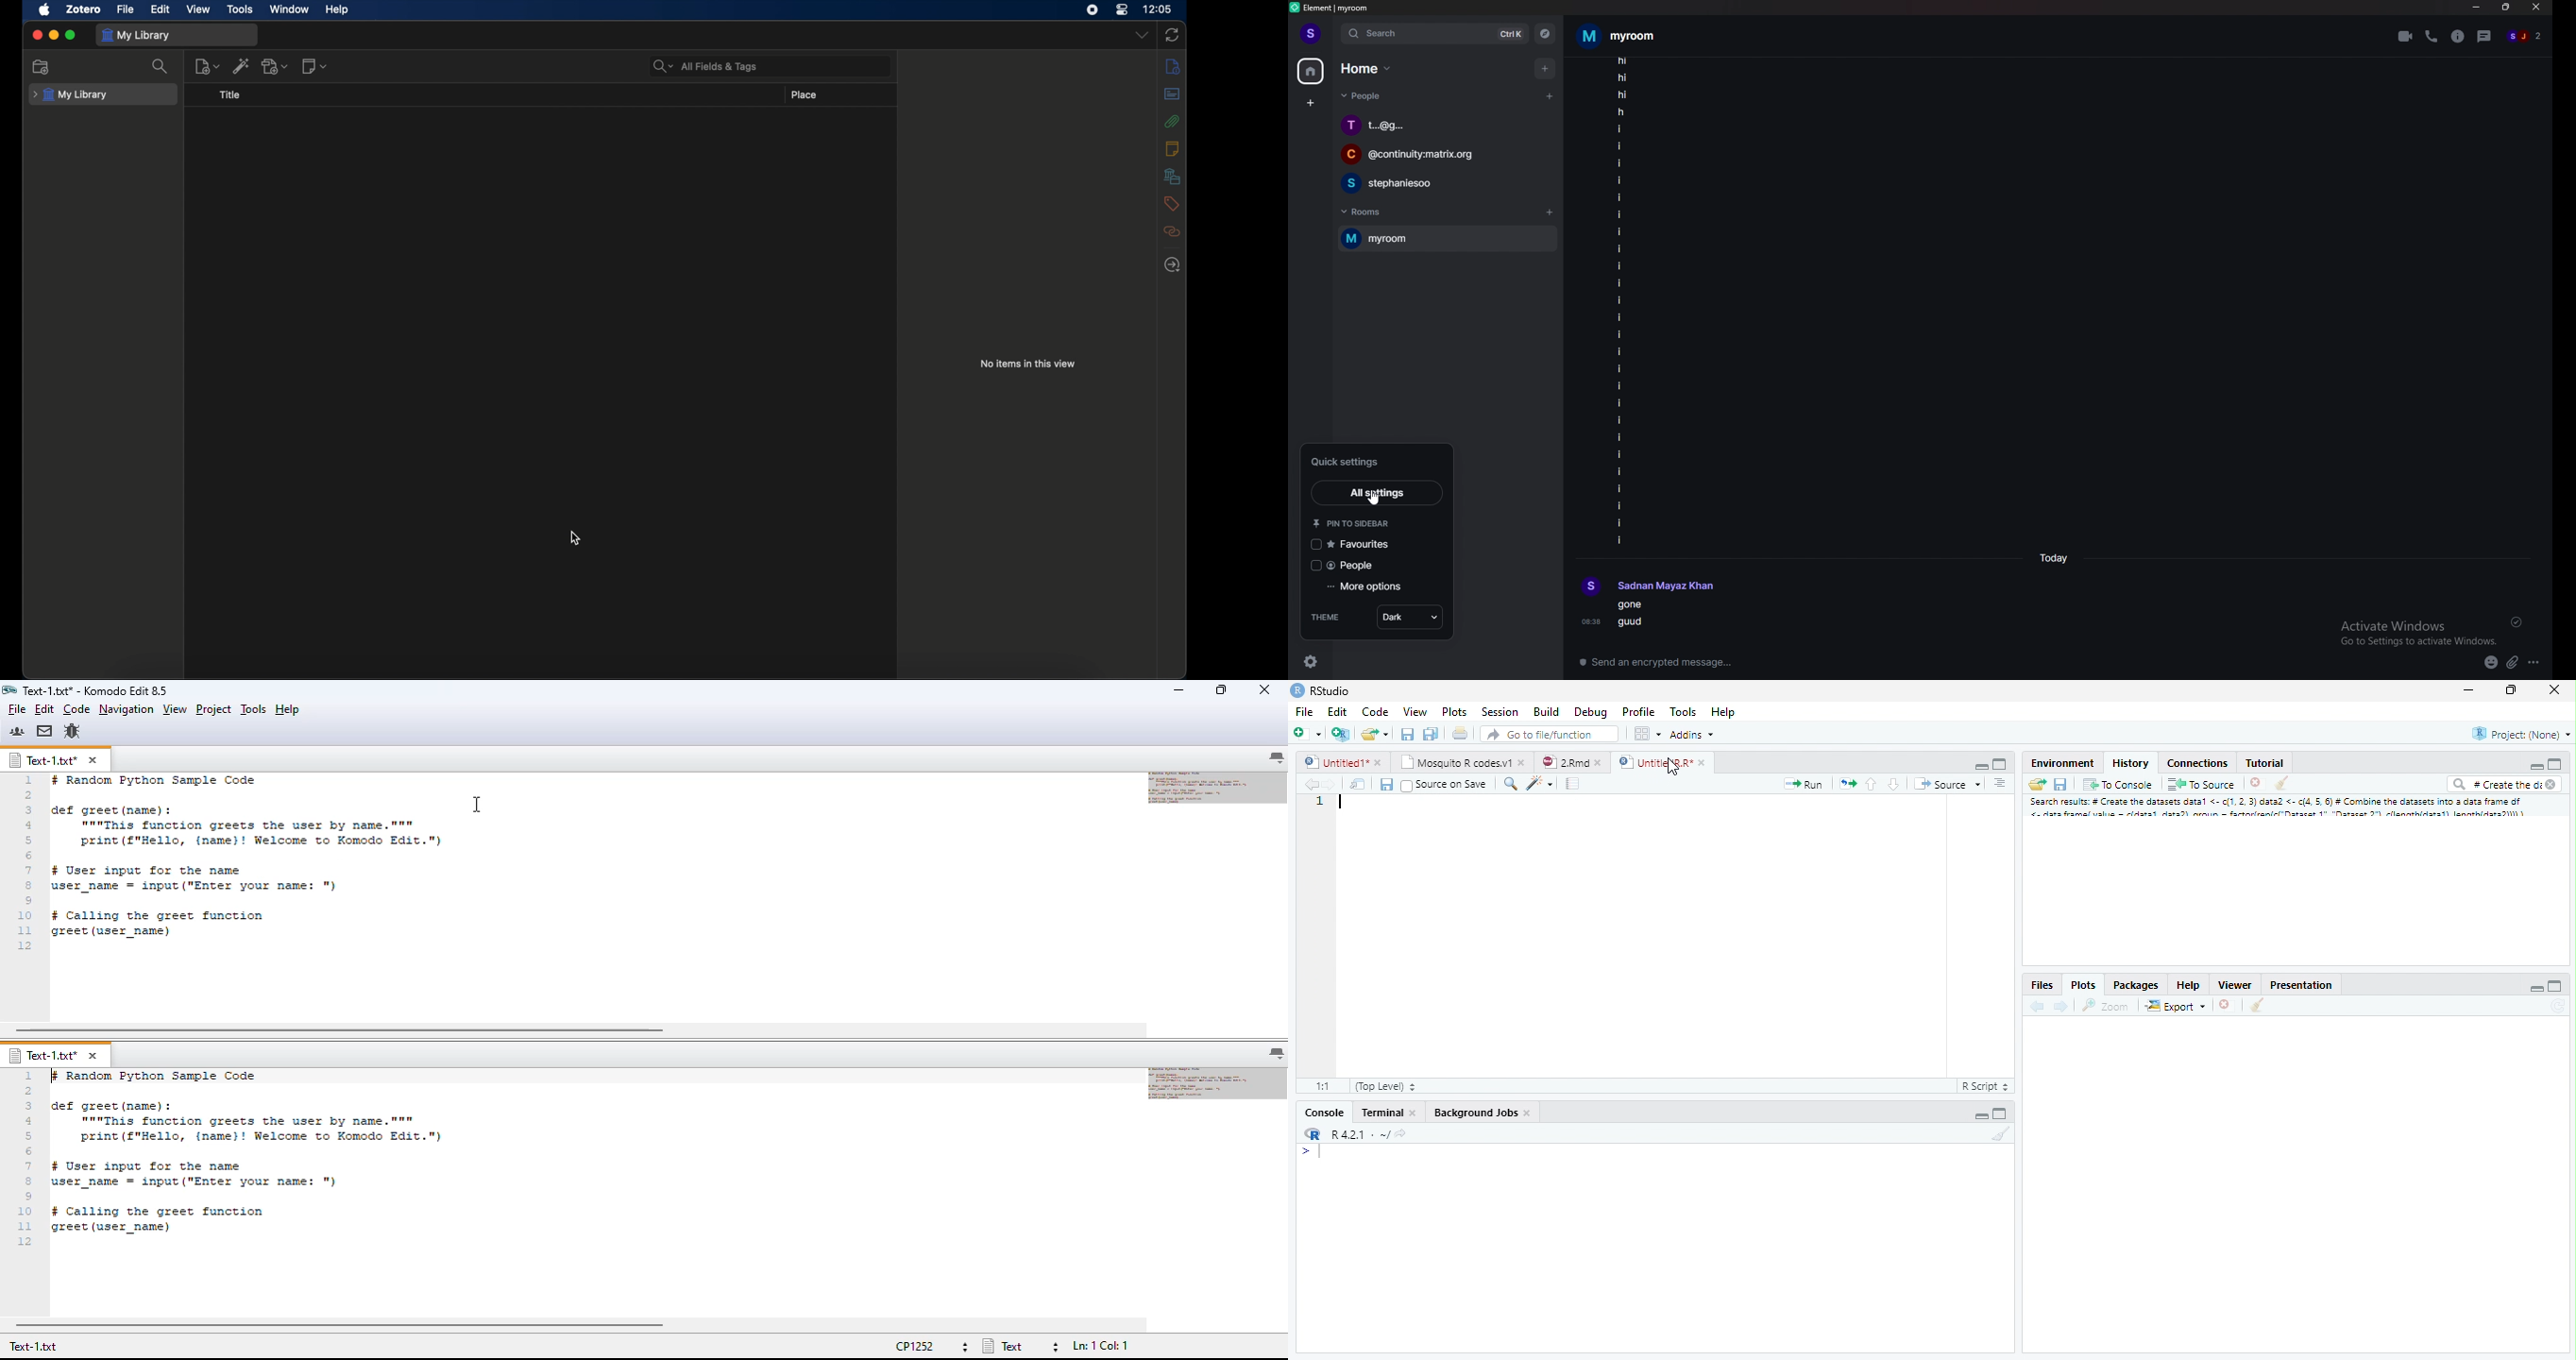 The image size is (2576, 1372). Describe the element at coordinates (2104, 1007) in the screenshot. I see `Zoom` at that location.